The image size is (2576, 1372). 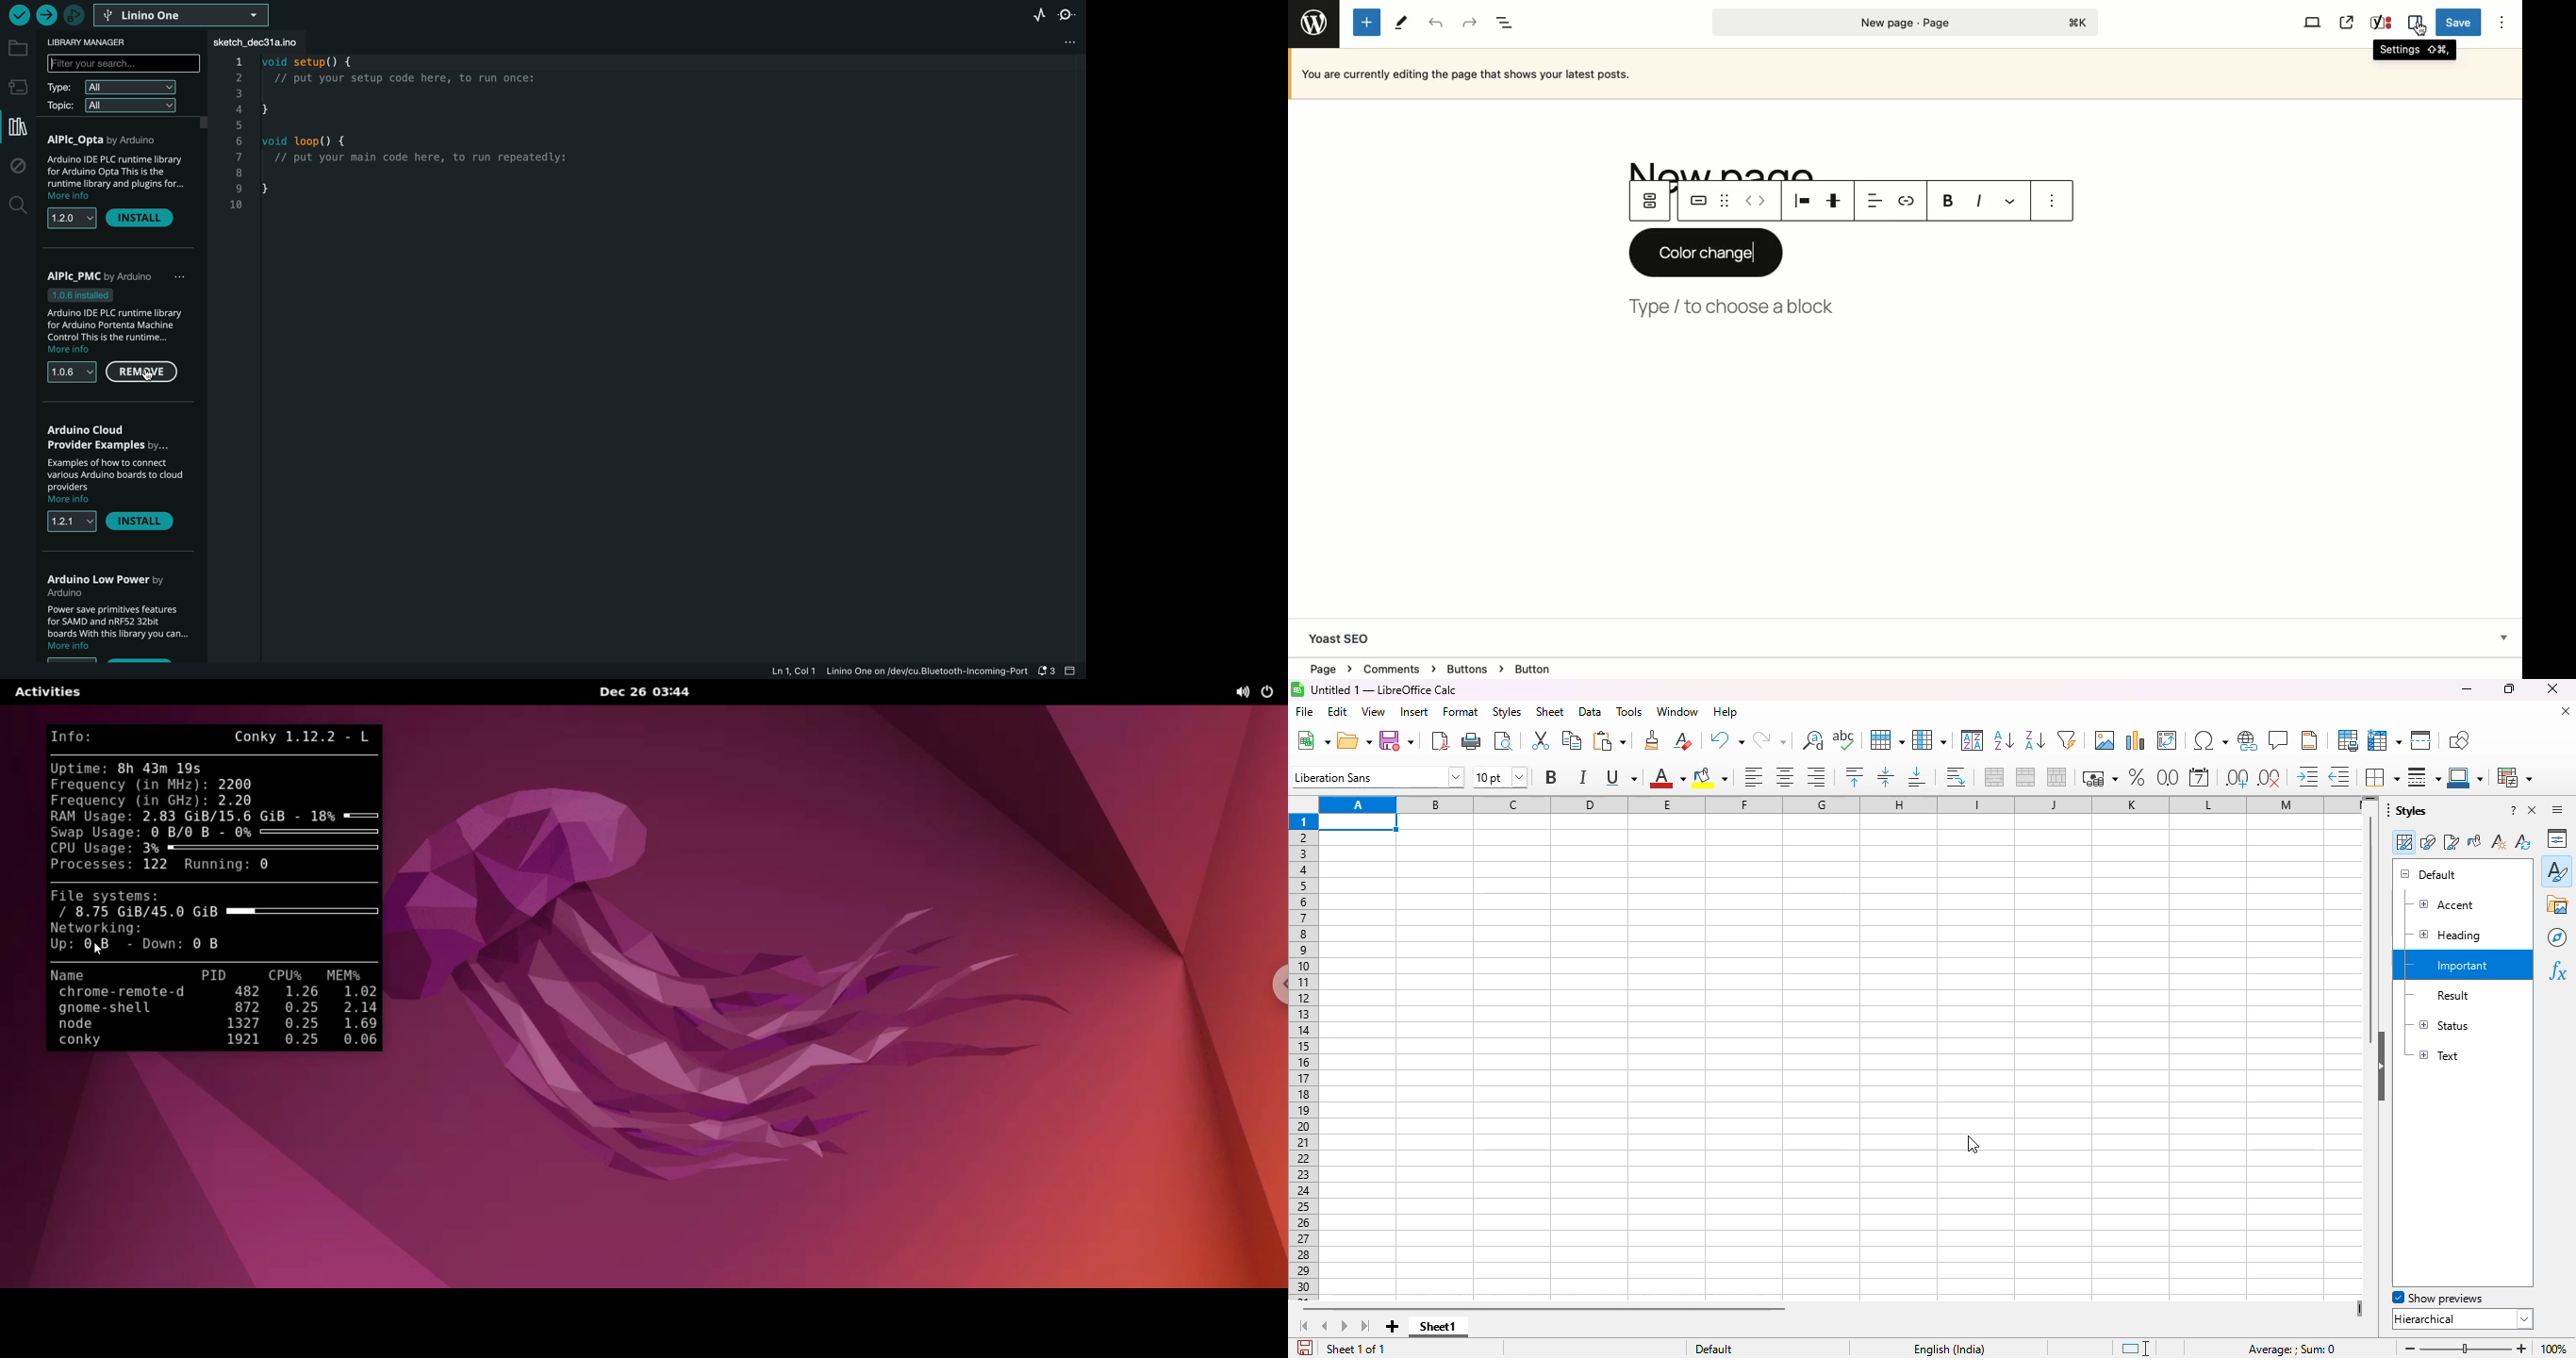 I want to click on properties, so click(x=2558, y=838).